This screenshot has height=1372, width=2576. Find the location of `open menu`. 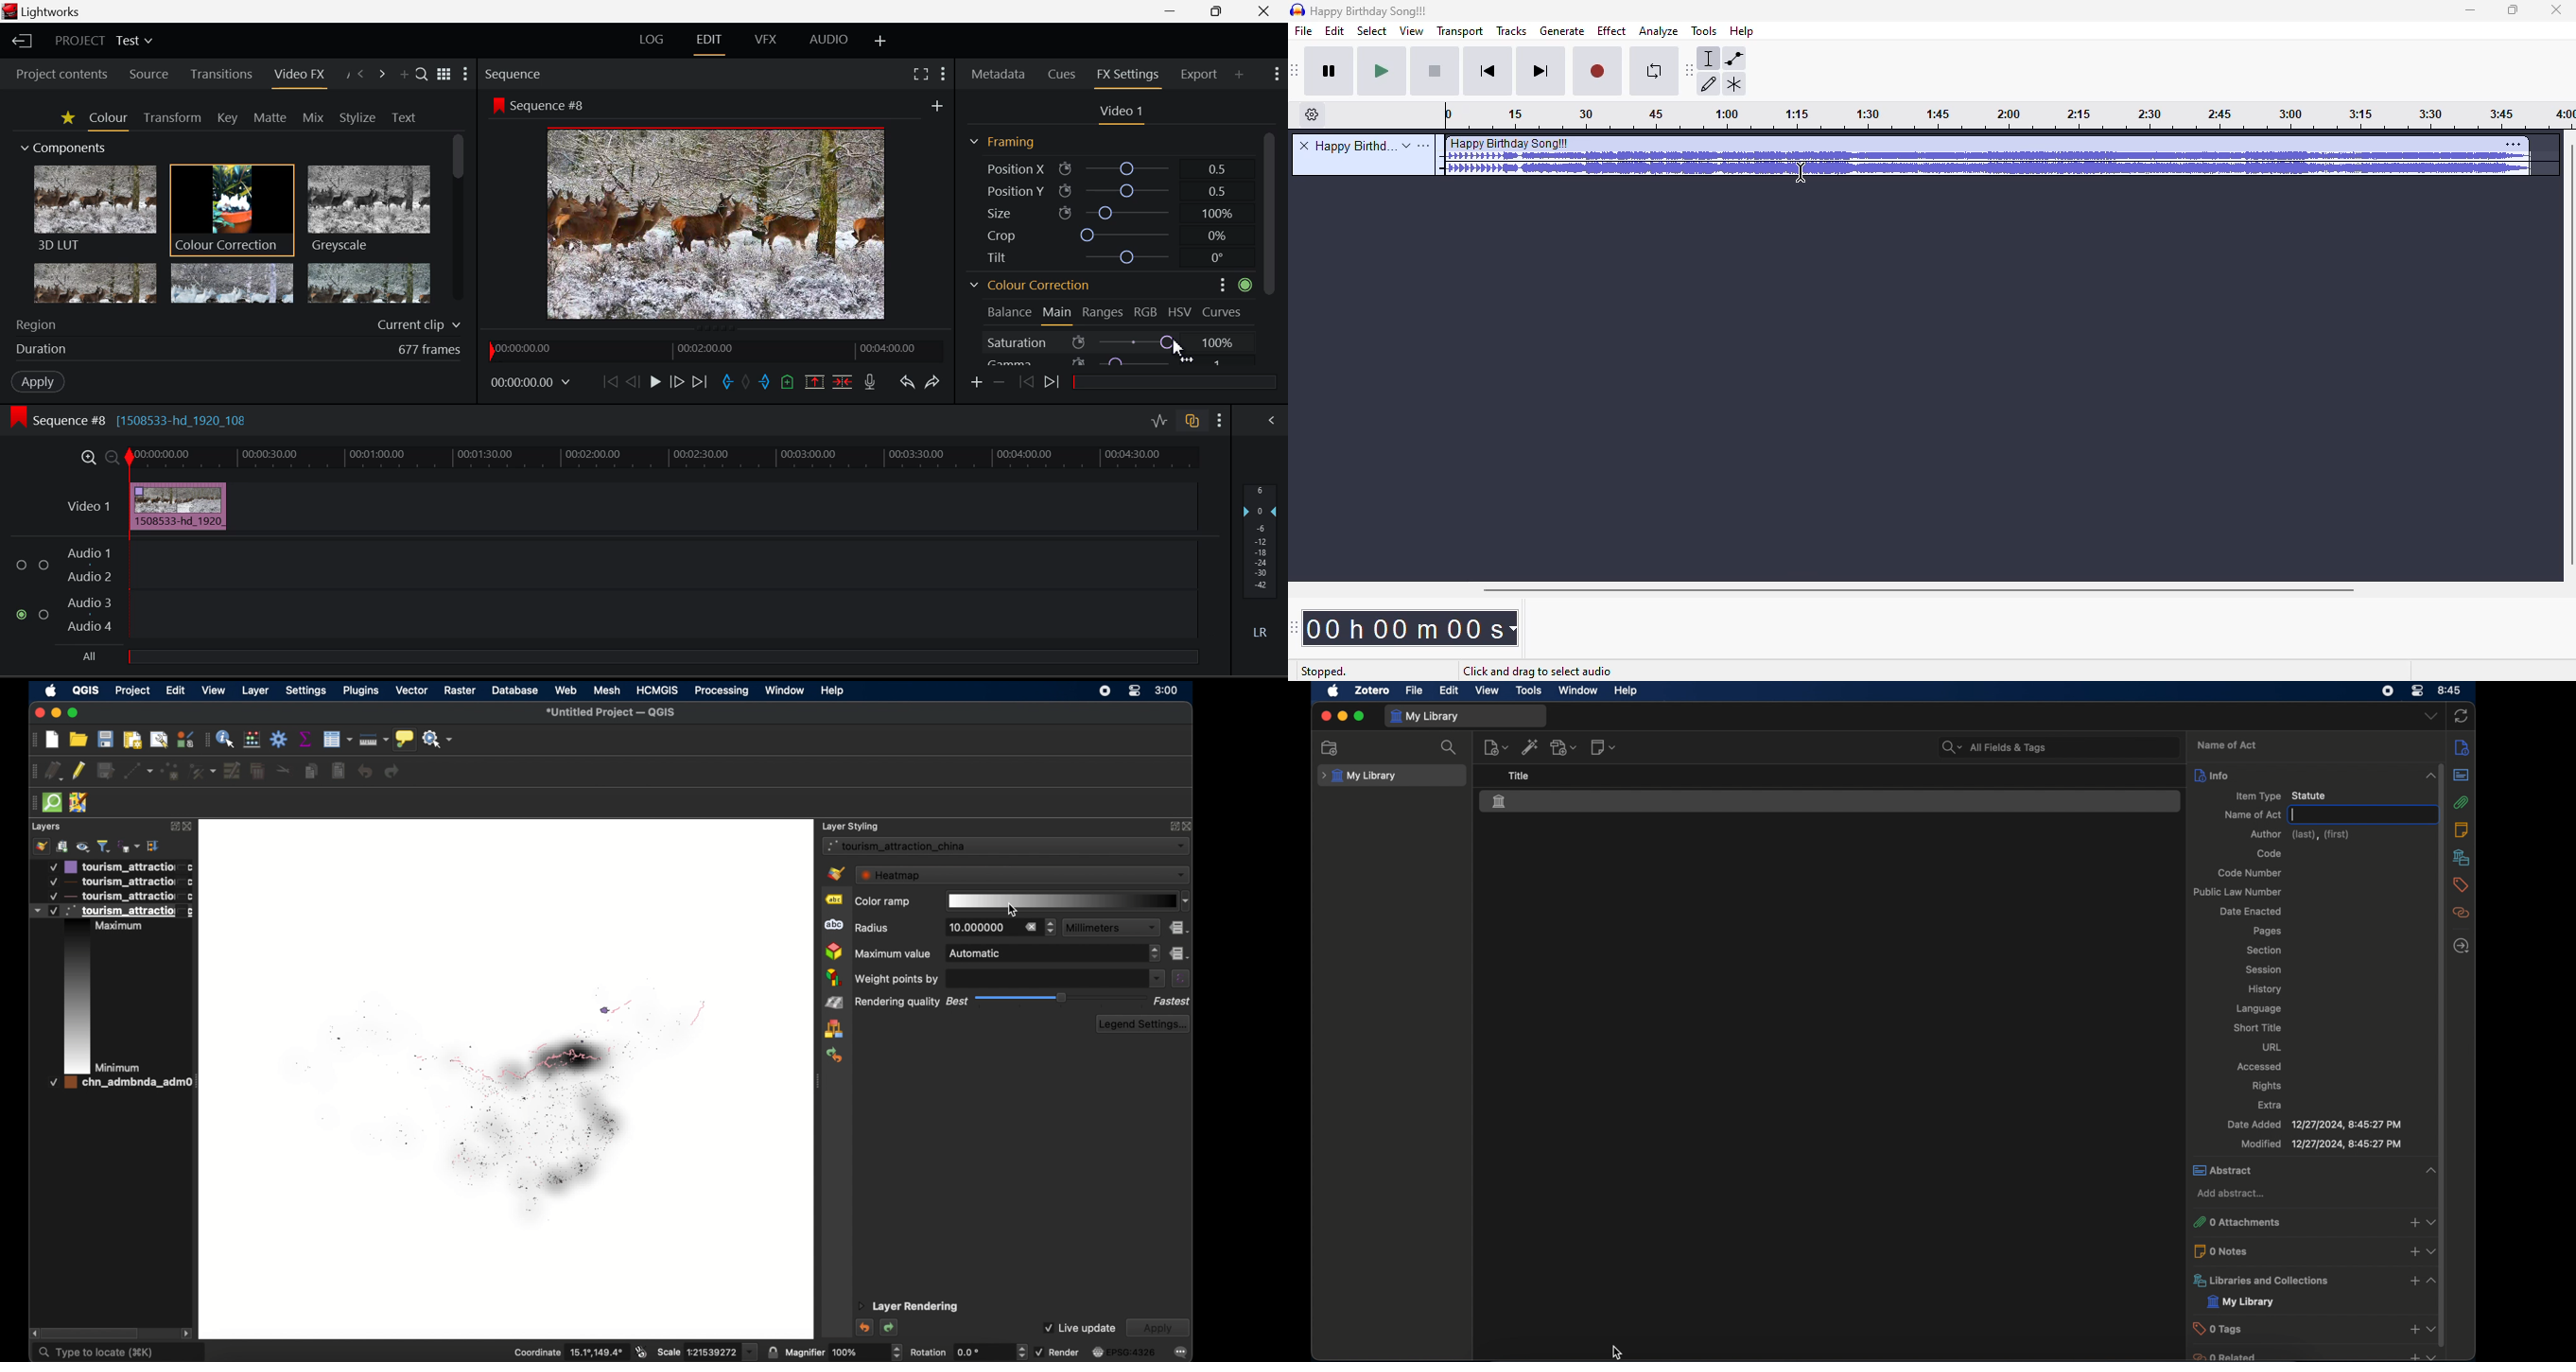

open menu is located at coordinates (1424, 146).